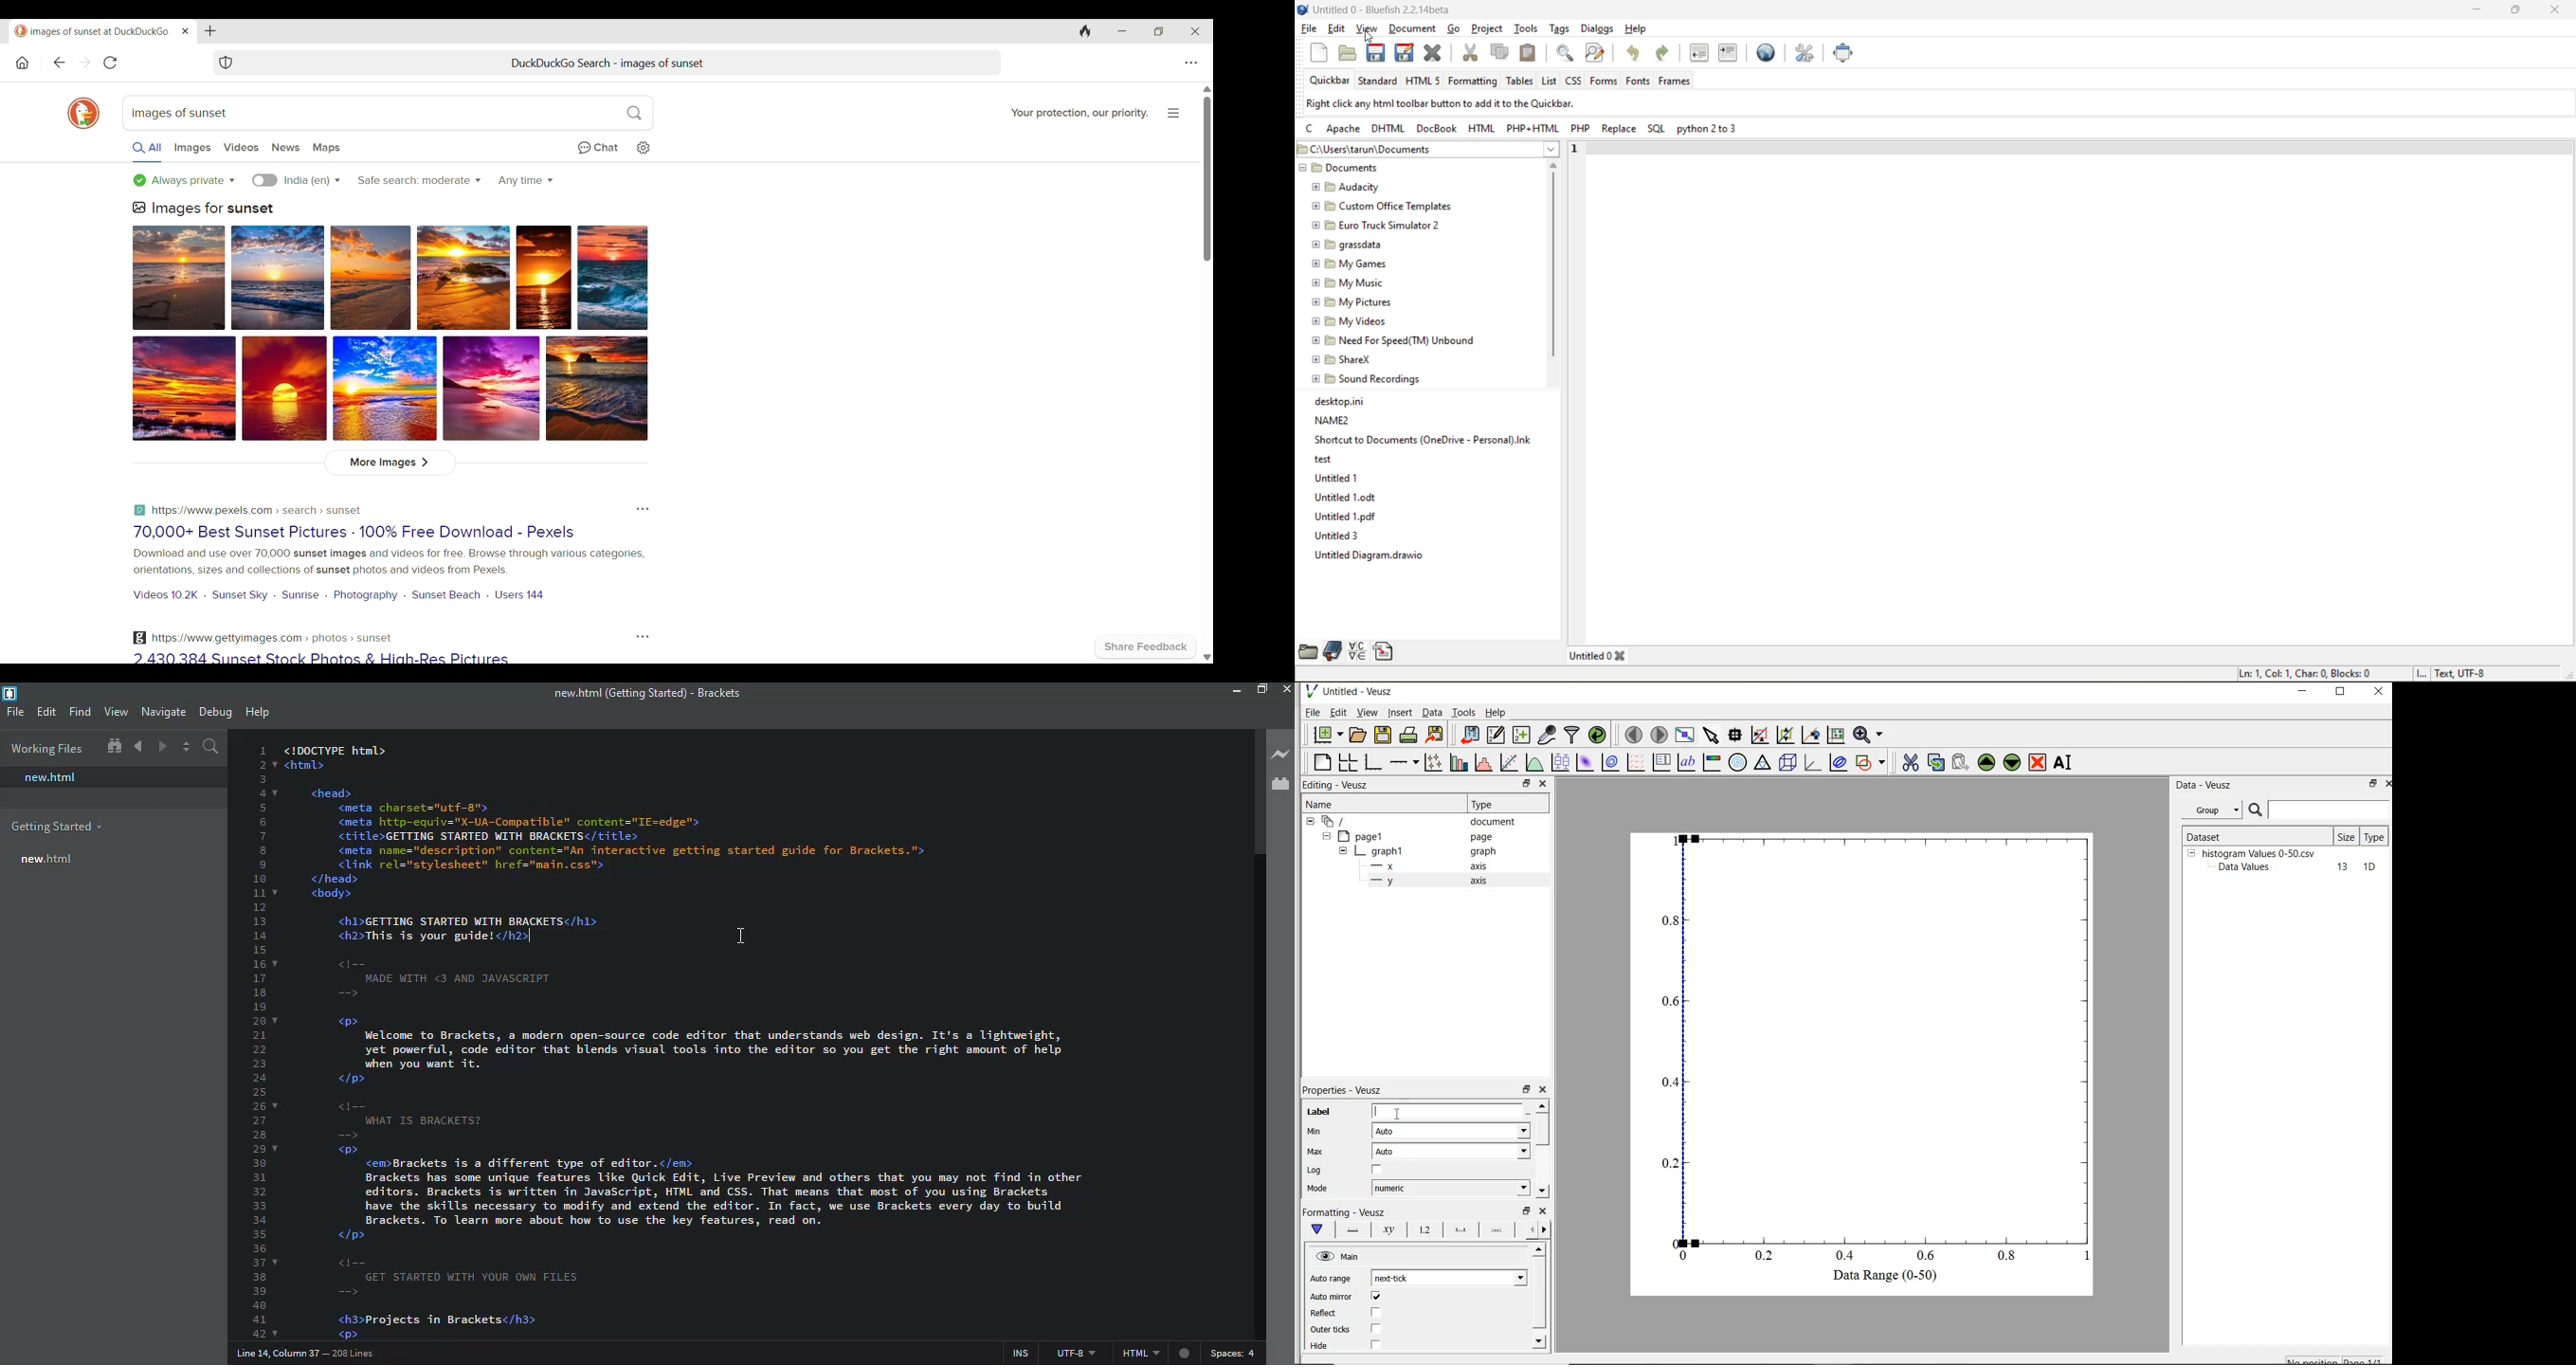 This screenshot has width=2576, height=1372. What do you see at coordinates (1310, 822) in the screenshot?
I see `hide` at bounding box center [1310, 822].